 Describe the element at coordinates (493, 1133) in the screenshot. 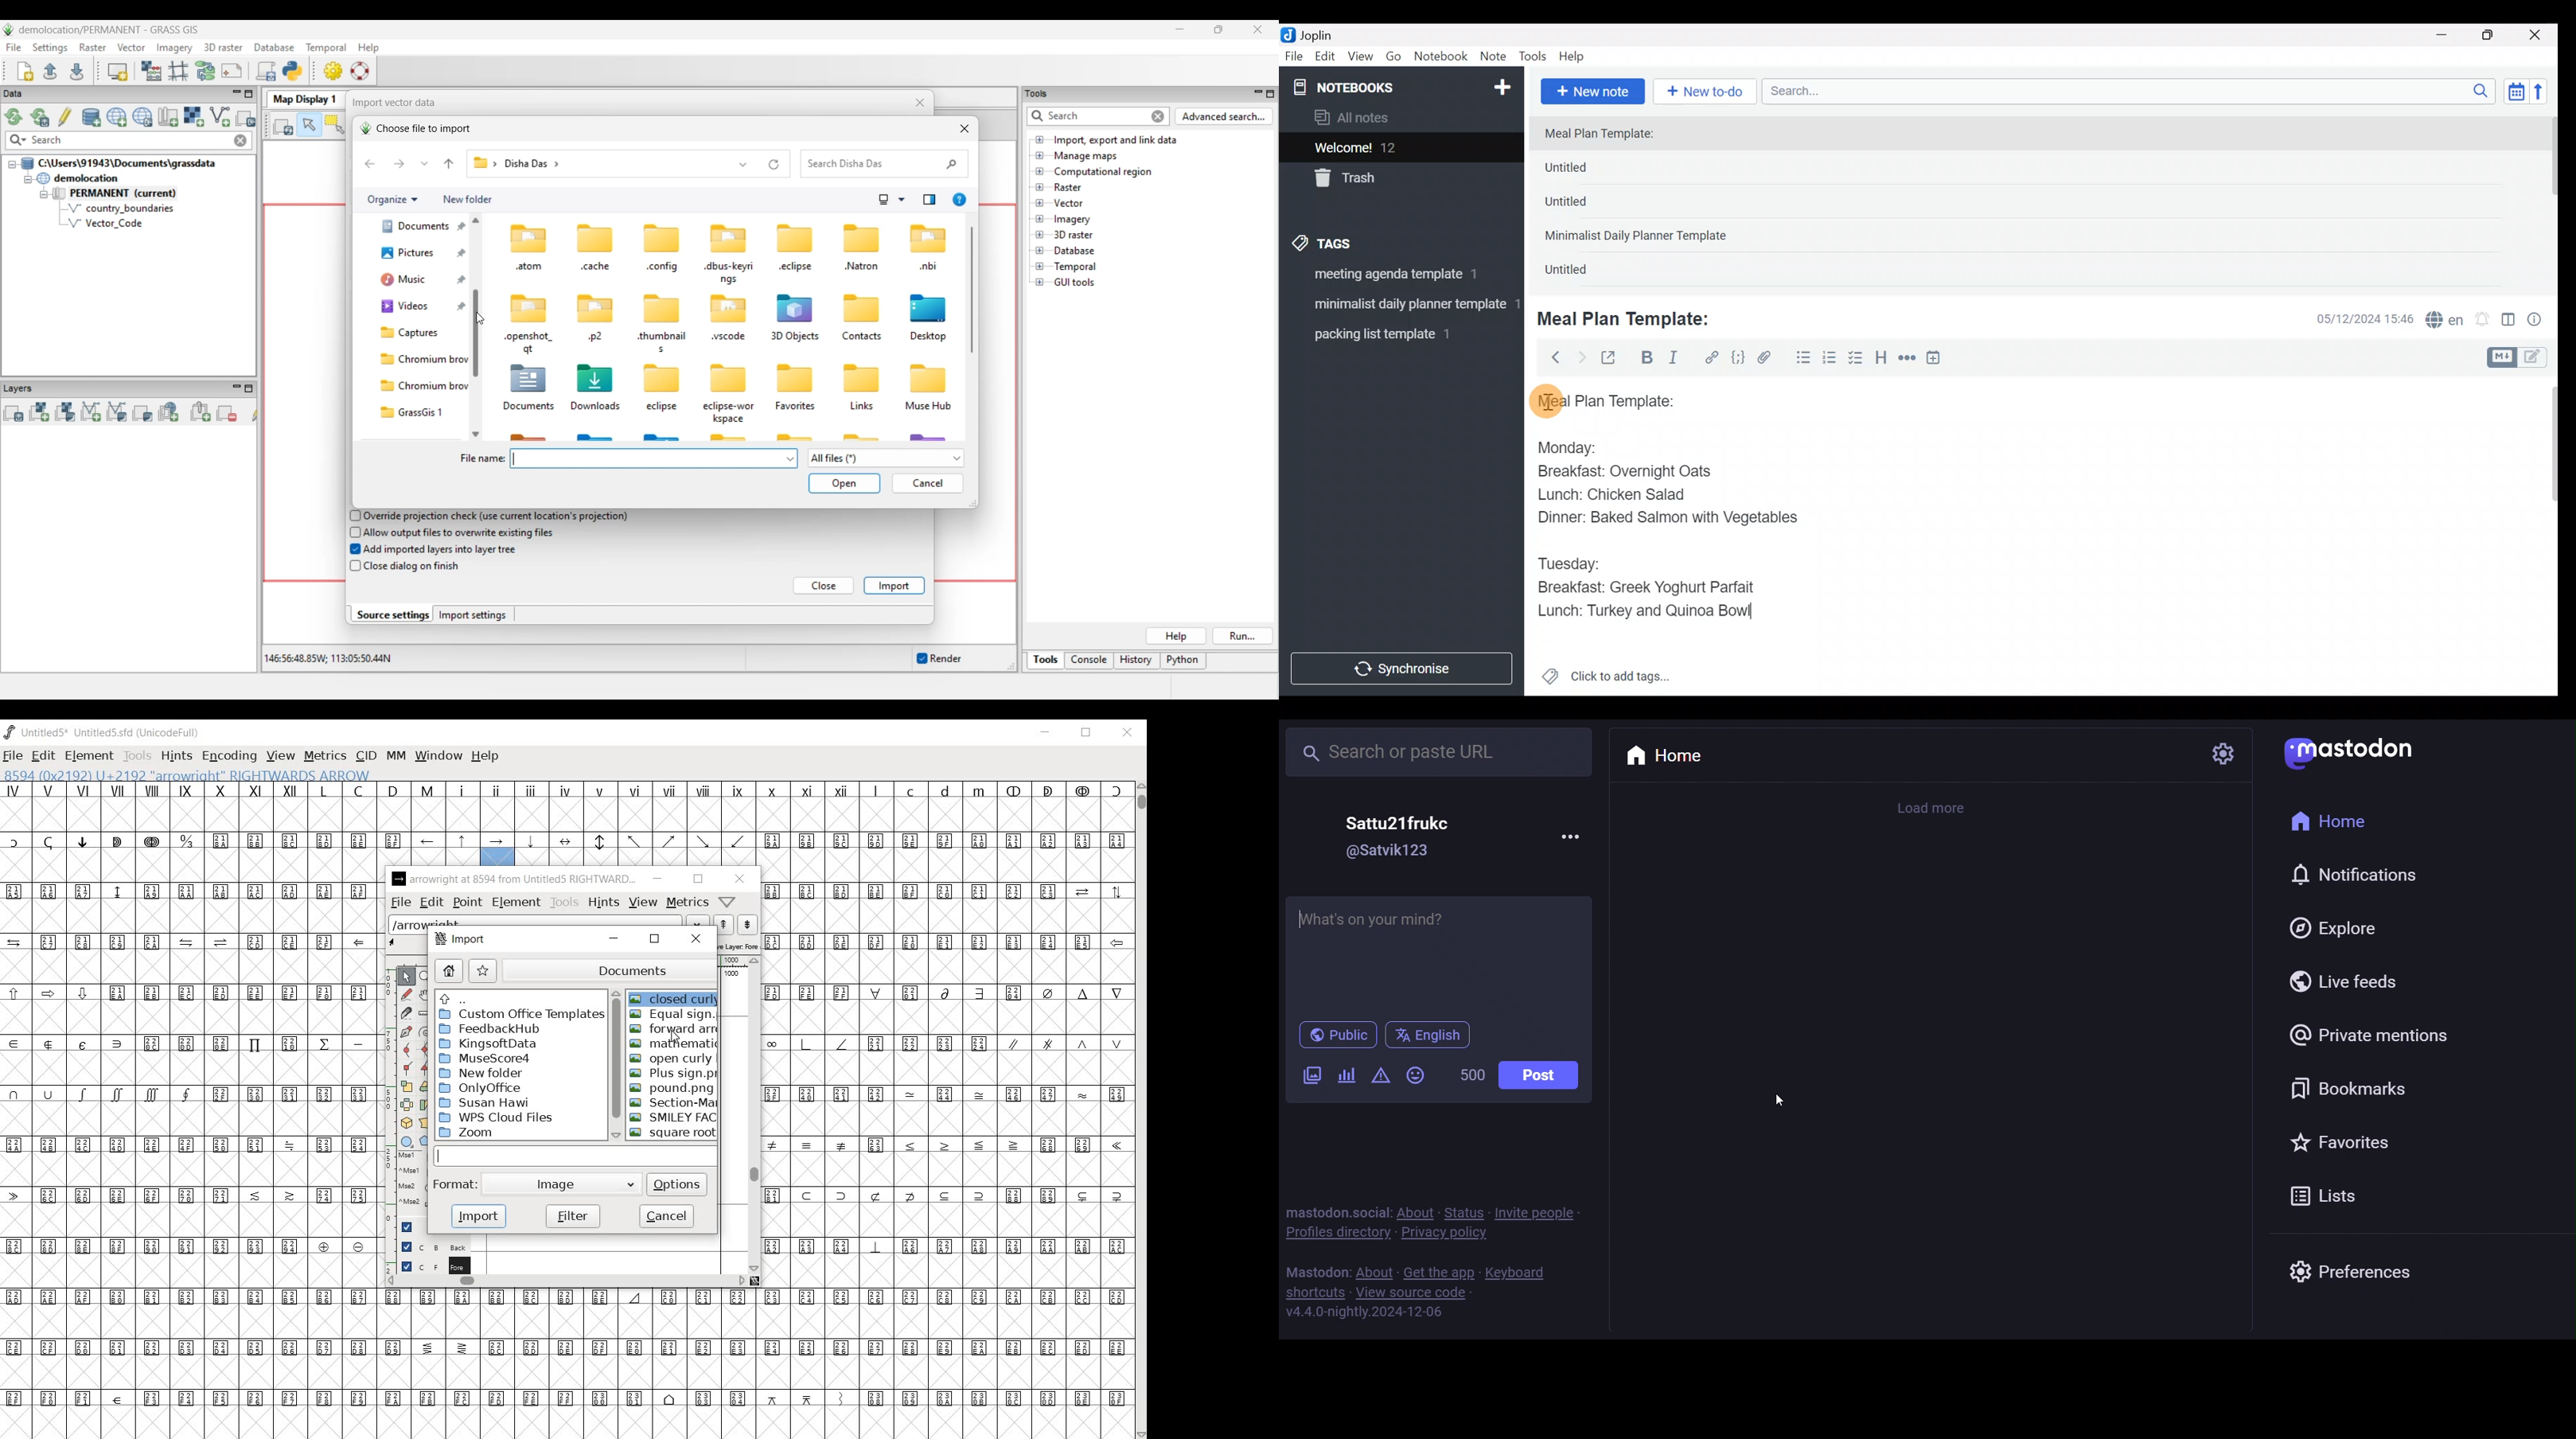

I see `Zoom` at that location.